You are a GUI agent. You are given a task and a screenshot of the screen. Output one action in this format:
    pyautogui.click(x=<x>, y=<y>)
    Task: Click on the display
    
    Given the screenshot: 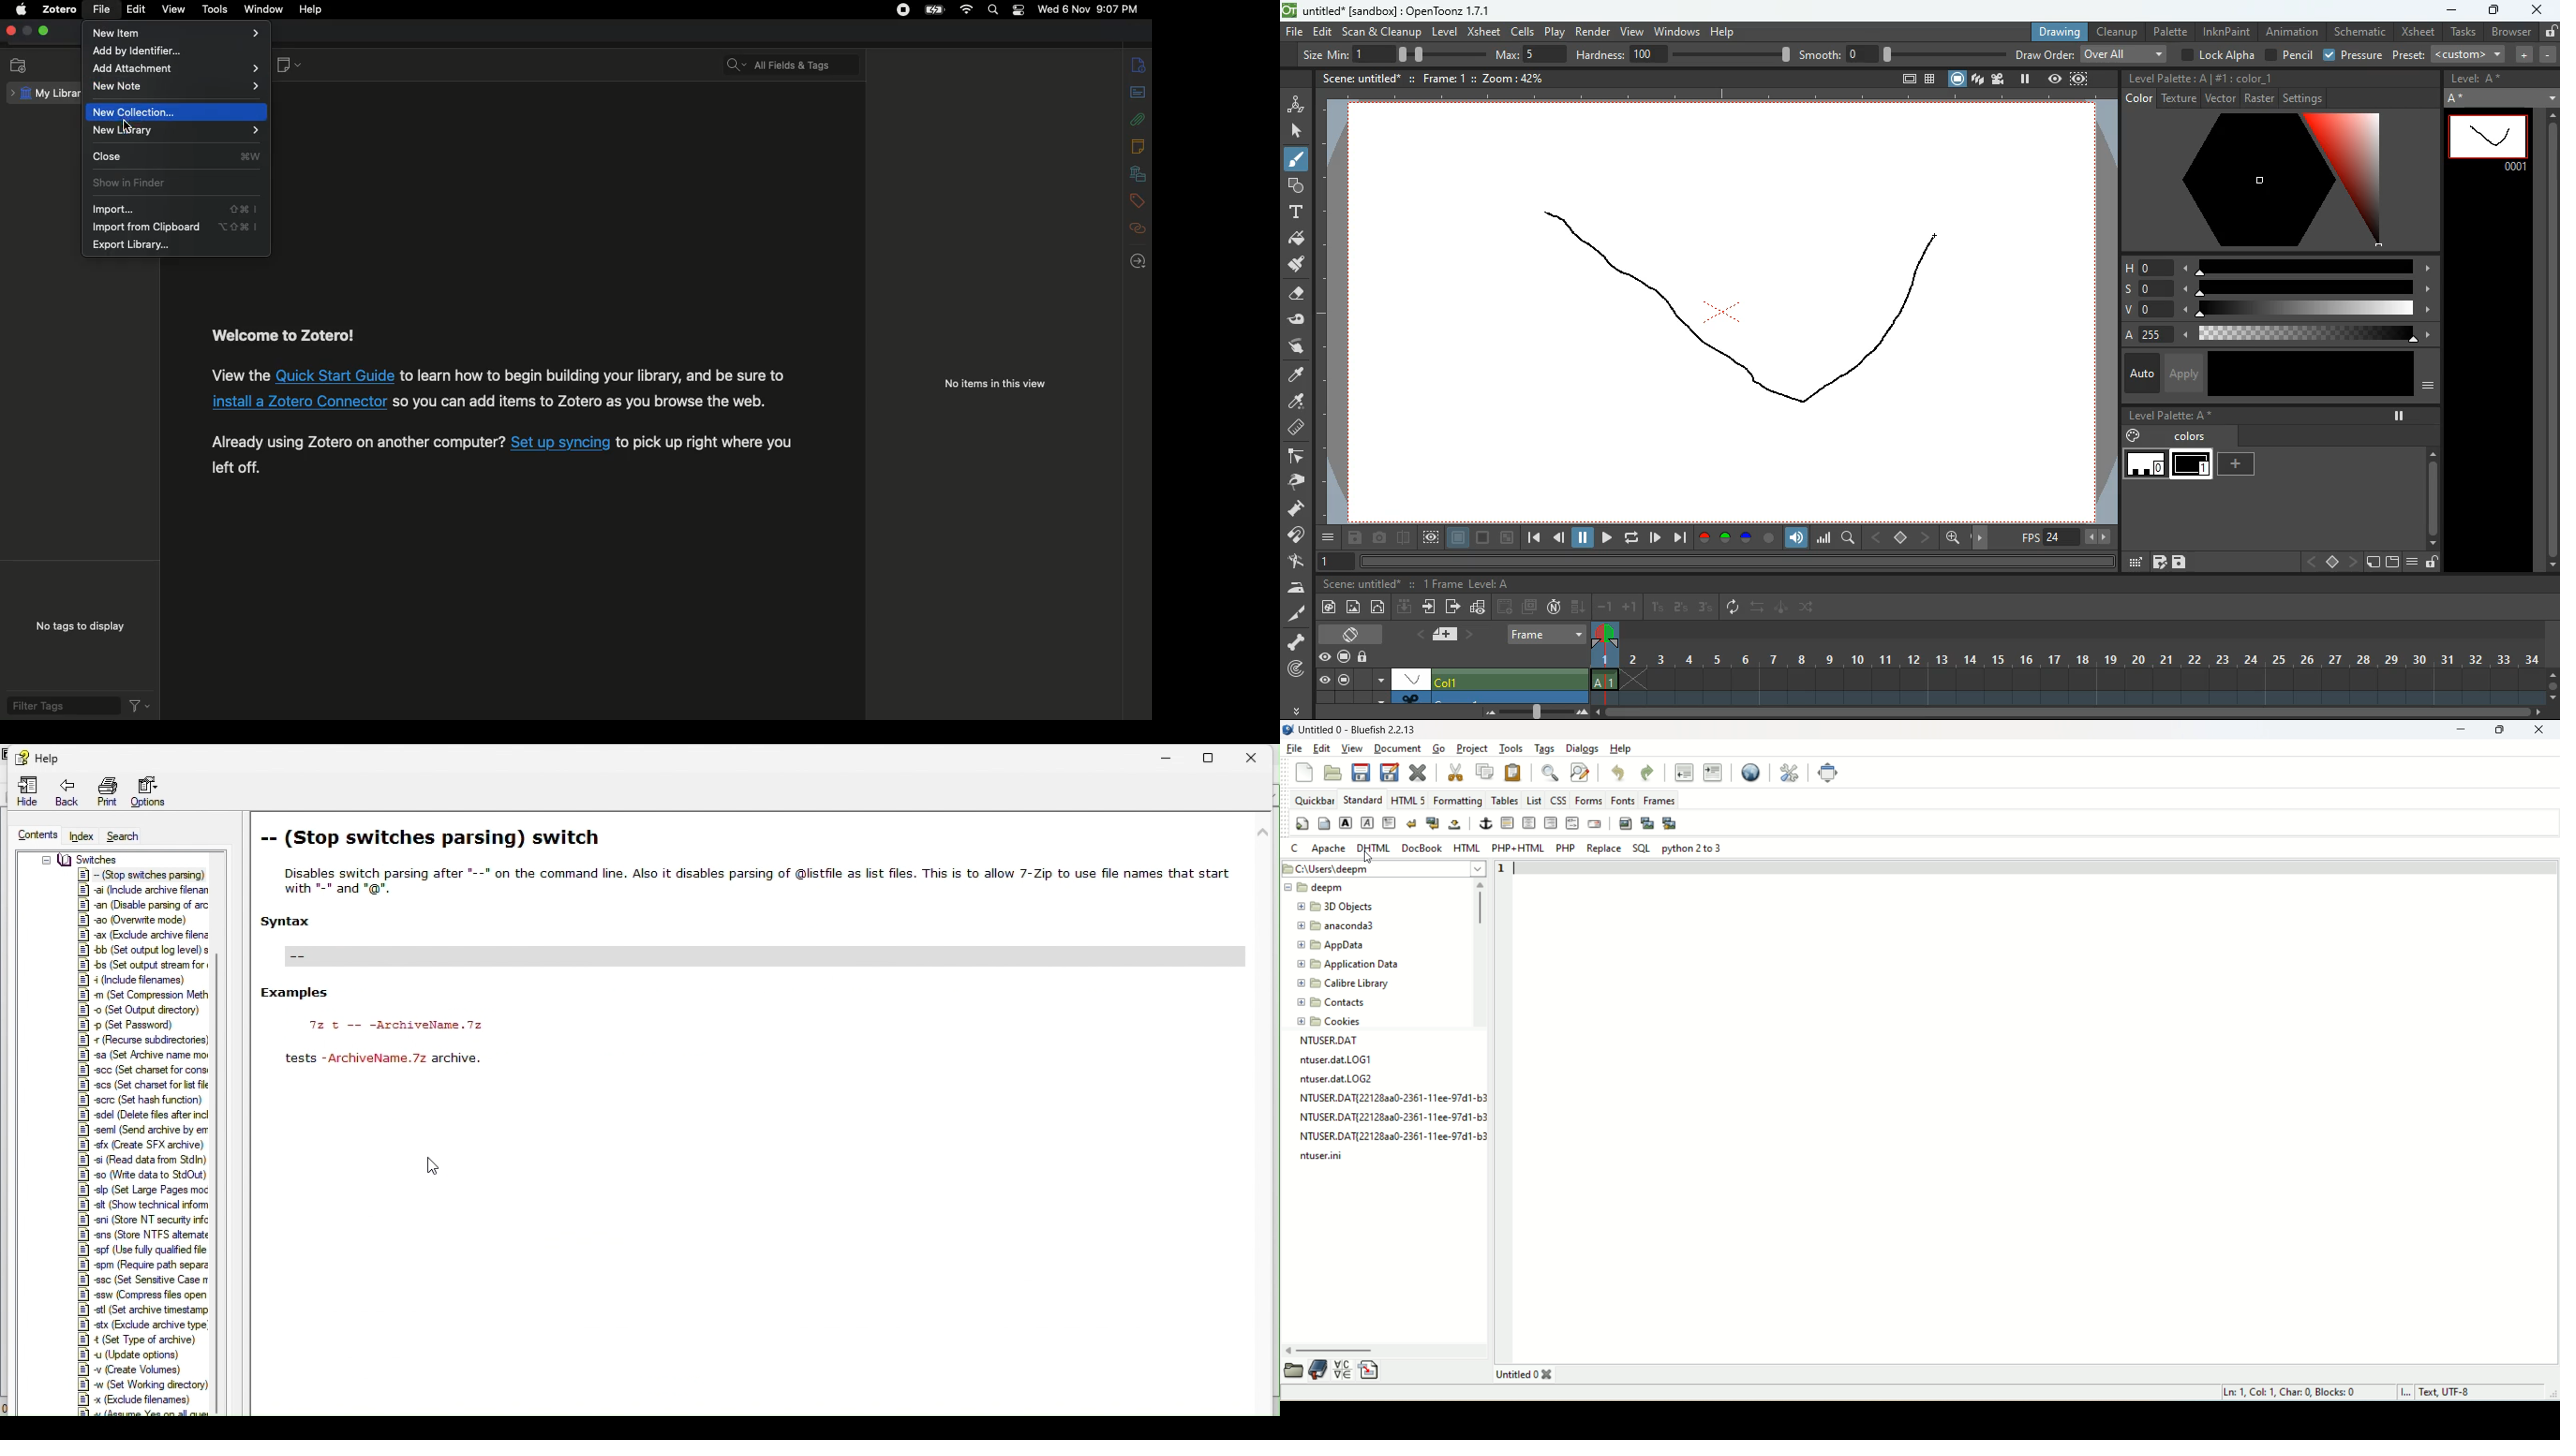 What is the action you would take?
    pyautogui.click(x=1411, y=678)
    